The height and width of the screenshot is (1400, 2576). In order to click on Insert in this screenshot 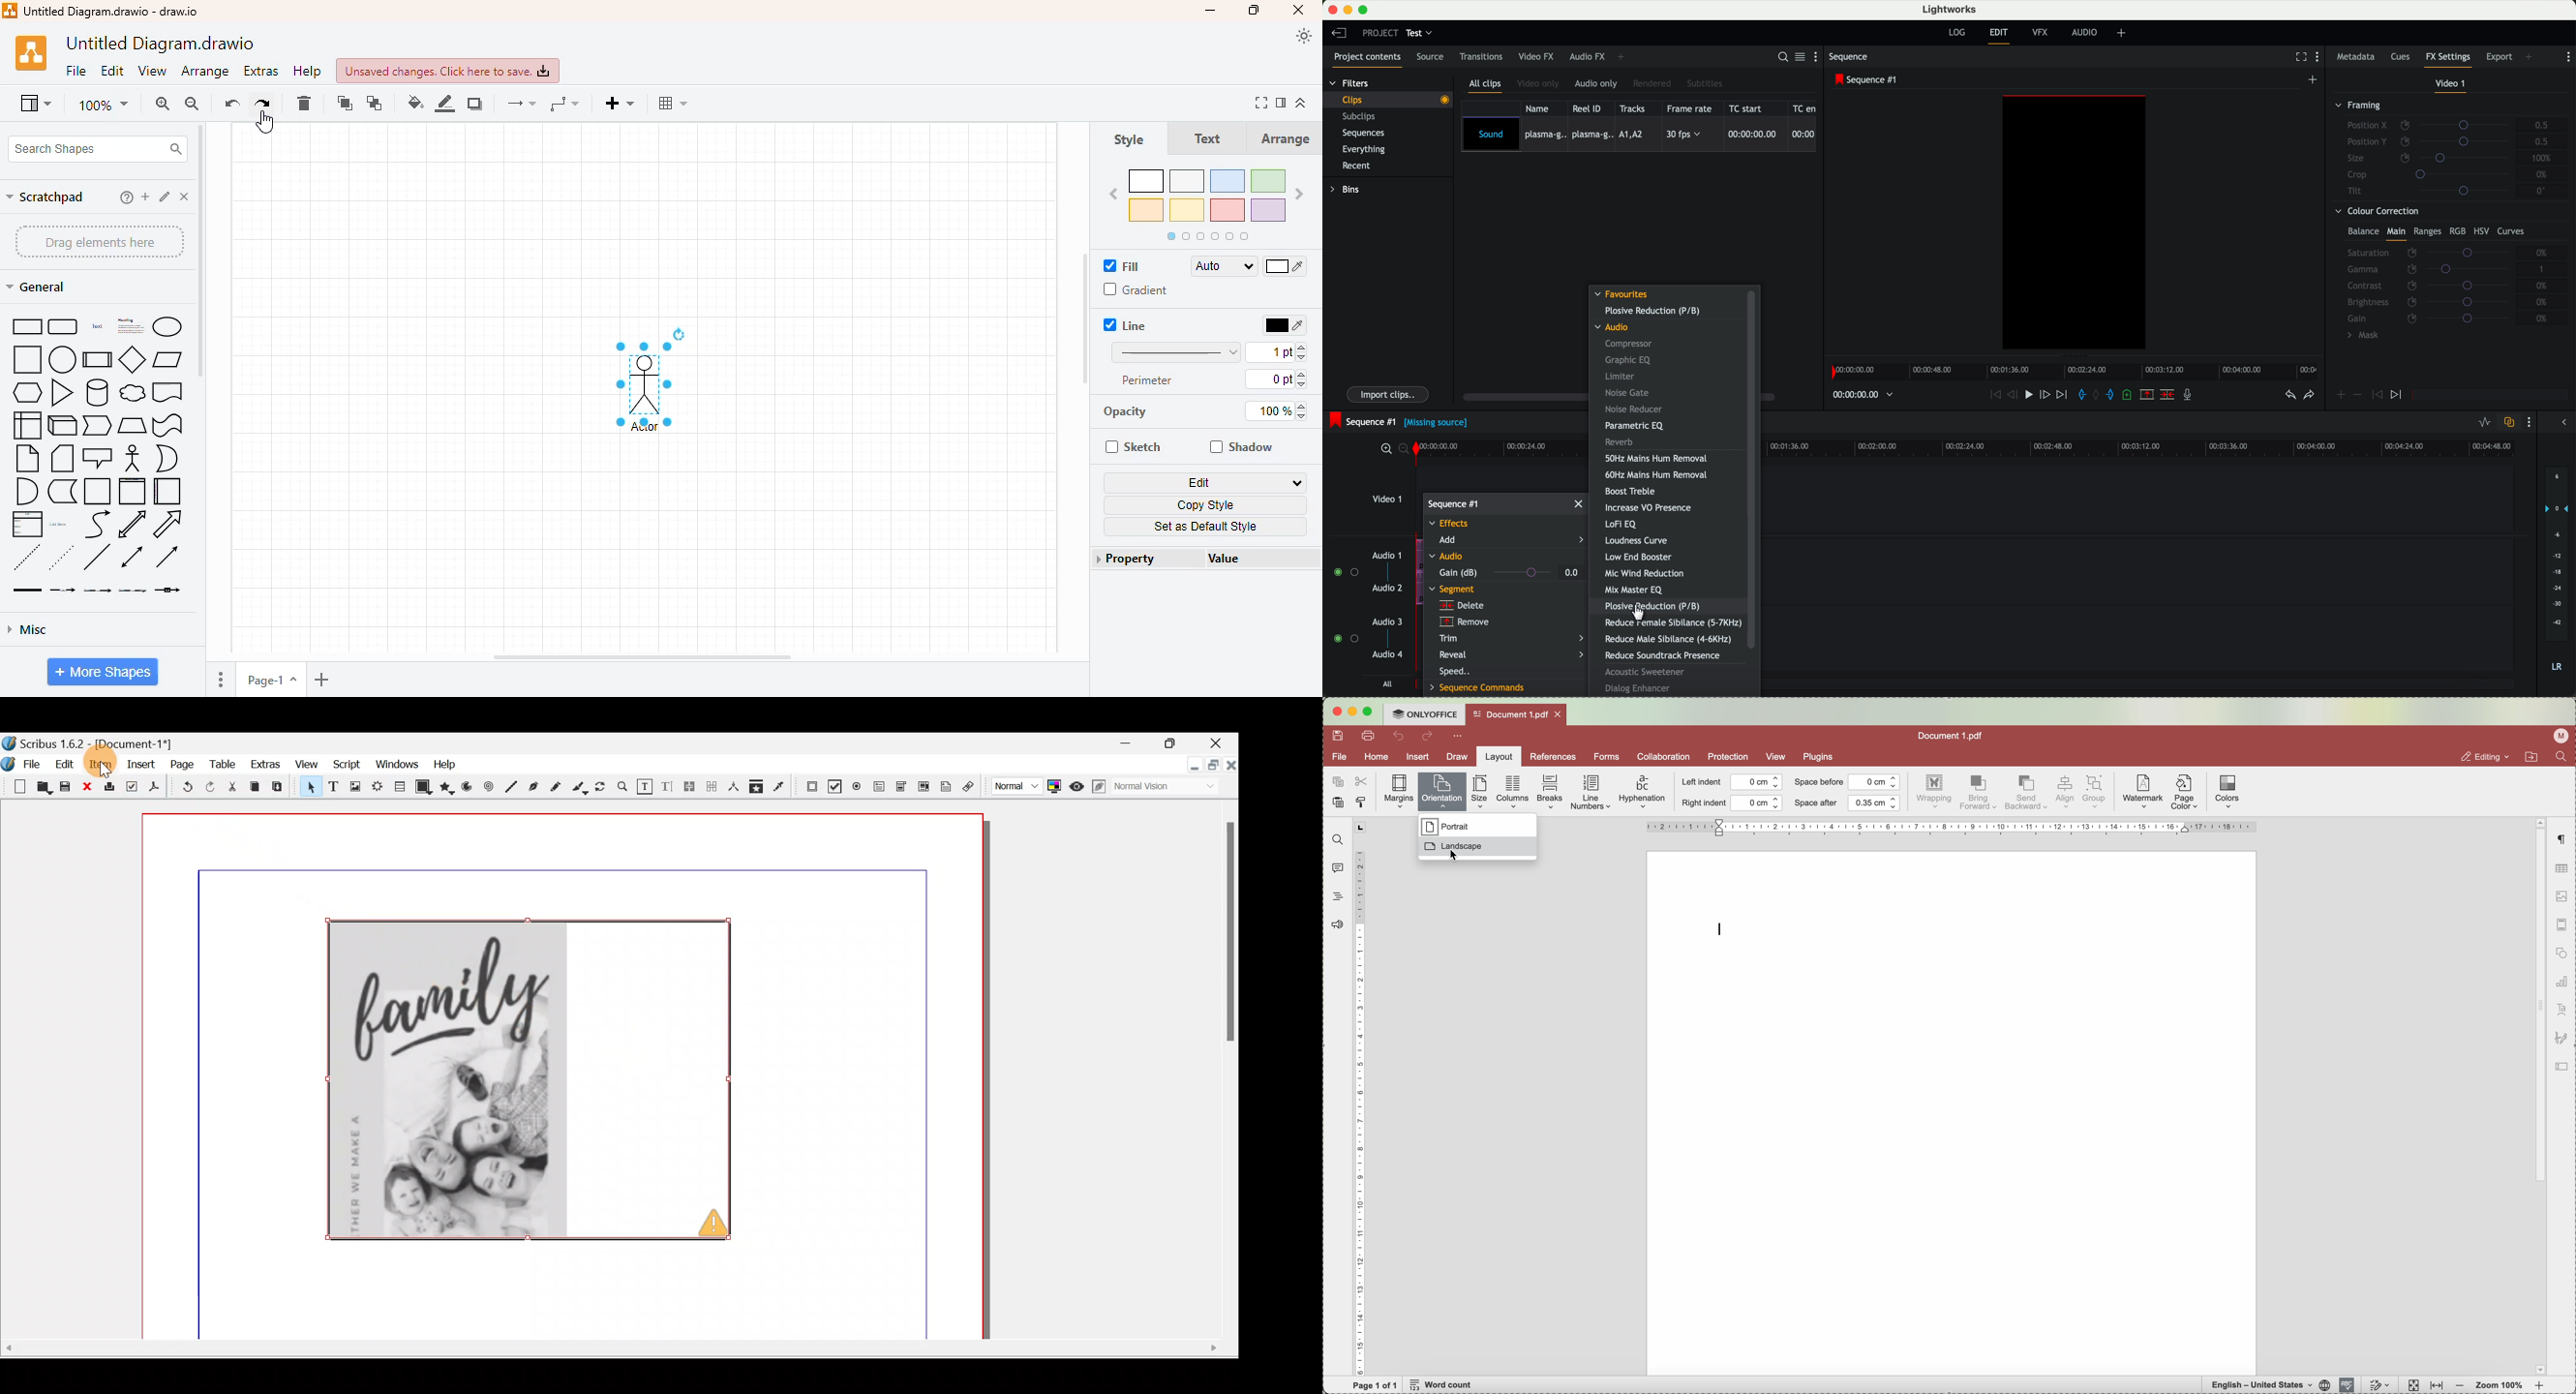, I will do `click(143, 767)`.